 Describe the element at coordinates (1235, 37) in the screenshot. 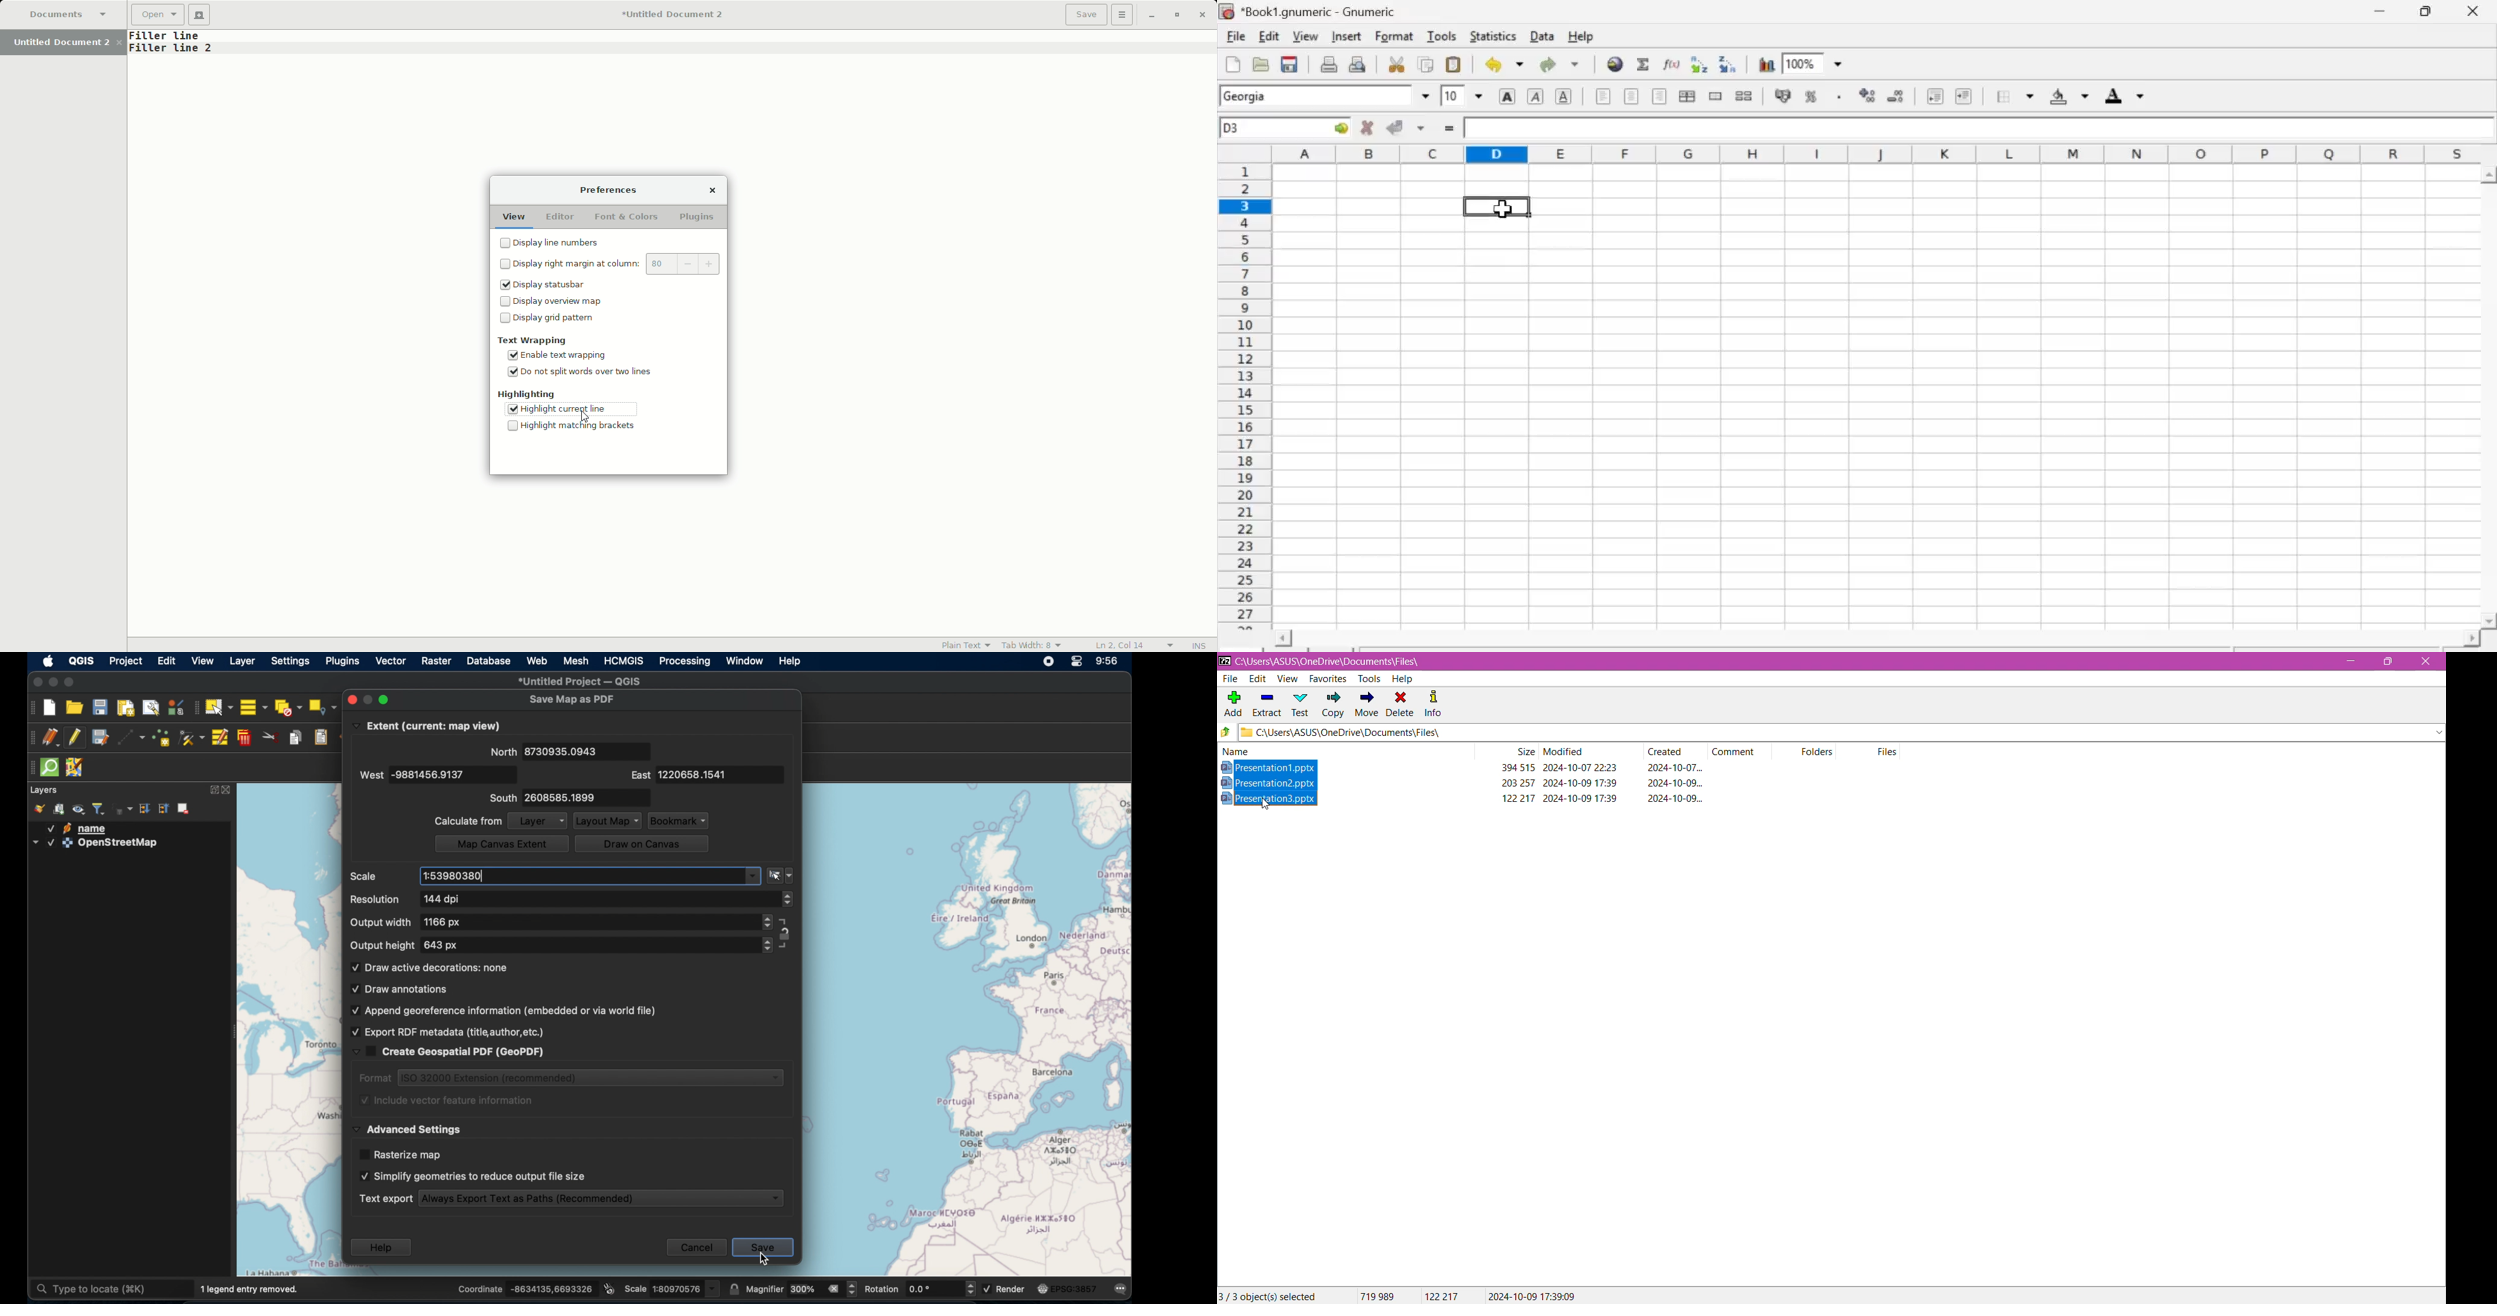

I see `File` at that location.